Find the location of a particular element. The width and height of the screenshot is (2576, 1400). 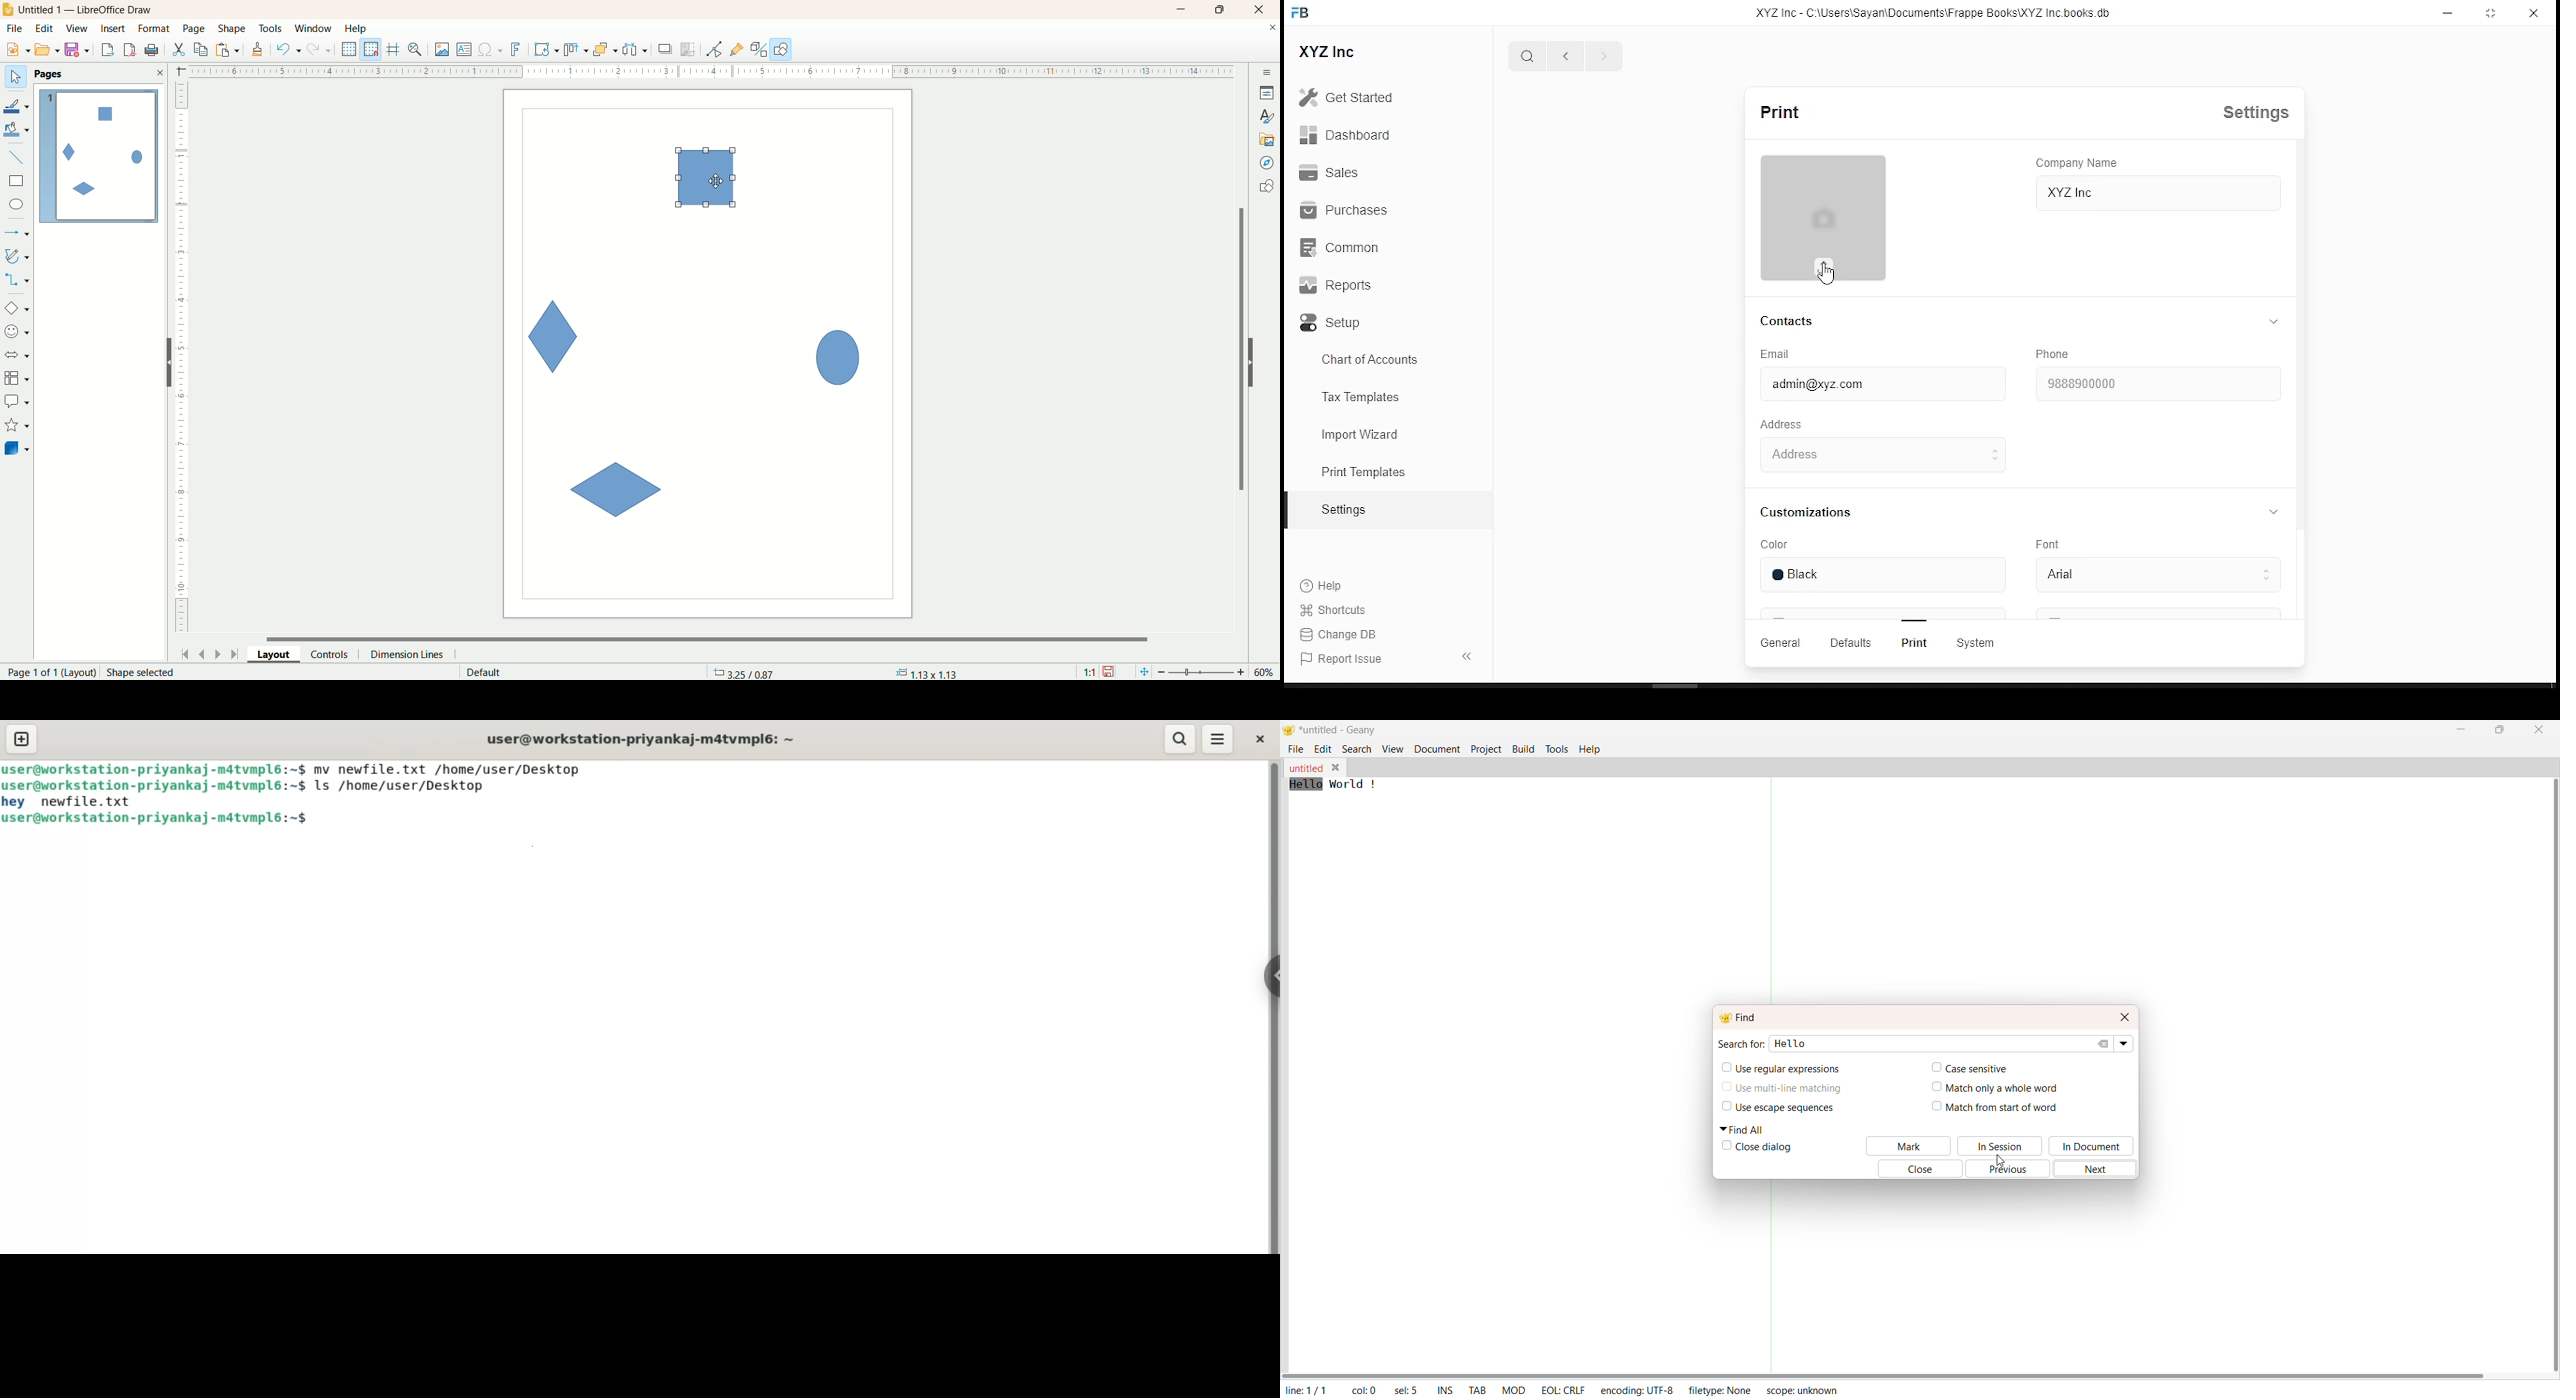

user@workstation-priyankaj-matvmpl6:~ is located at coordinates (645, 741).